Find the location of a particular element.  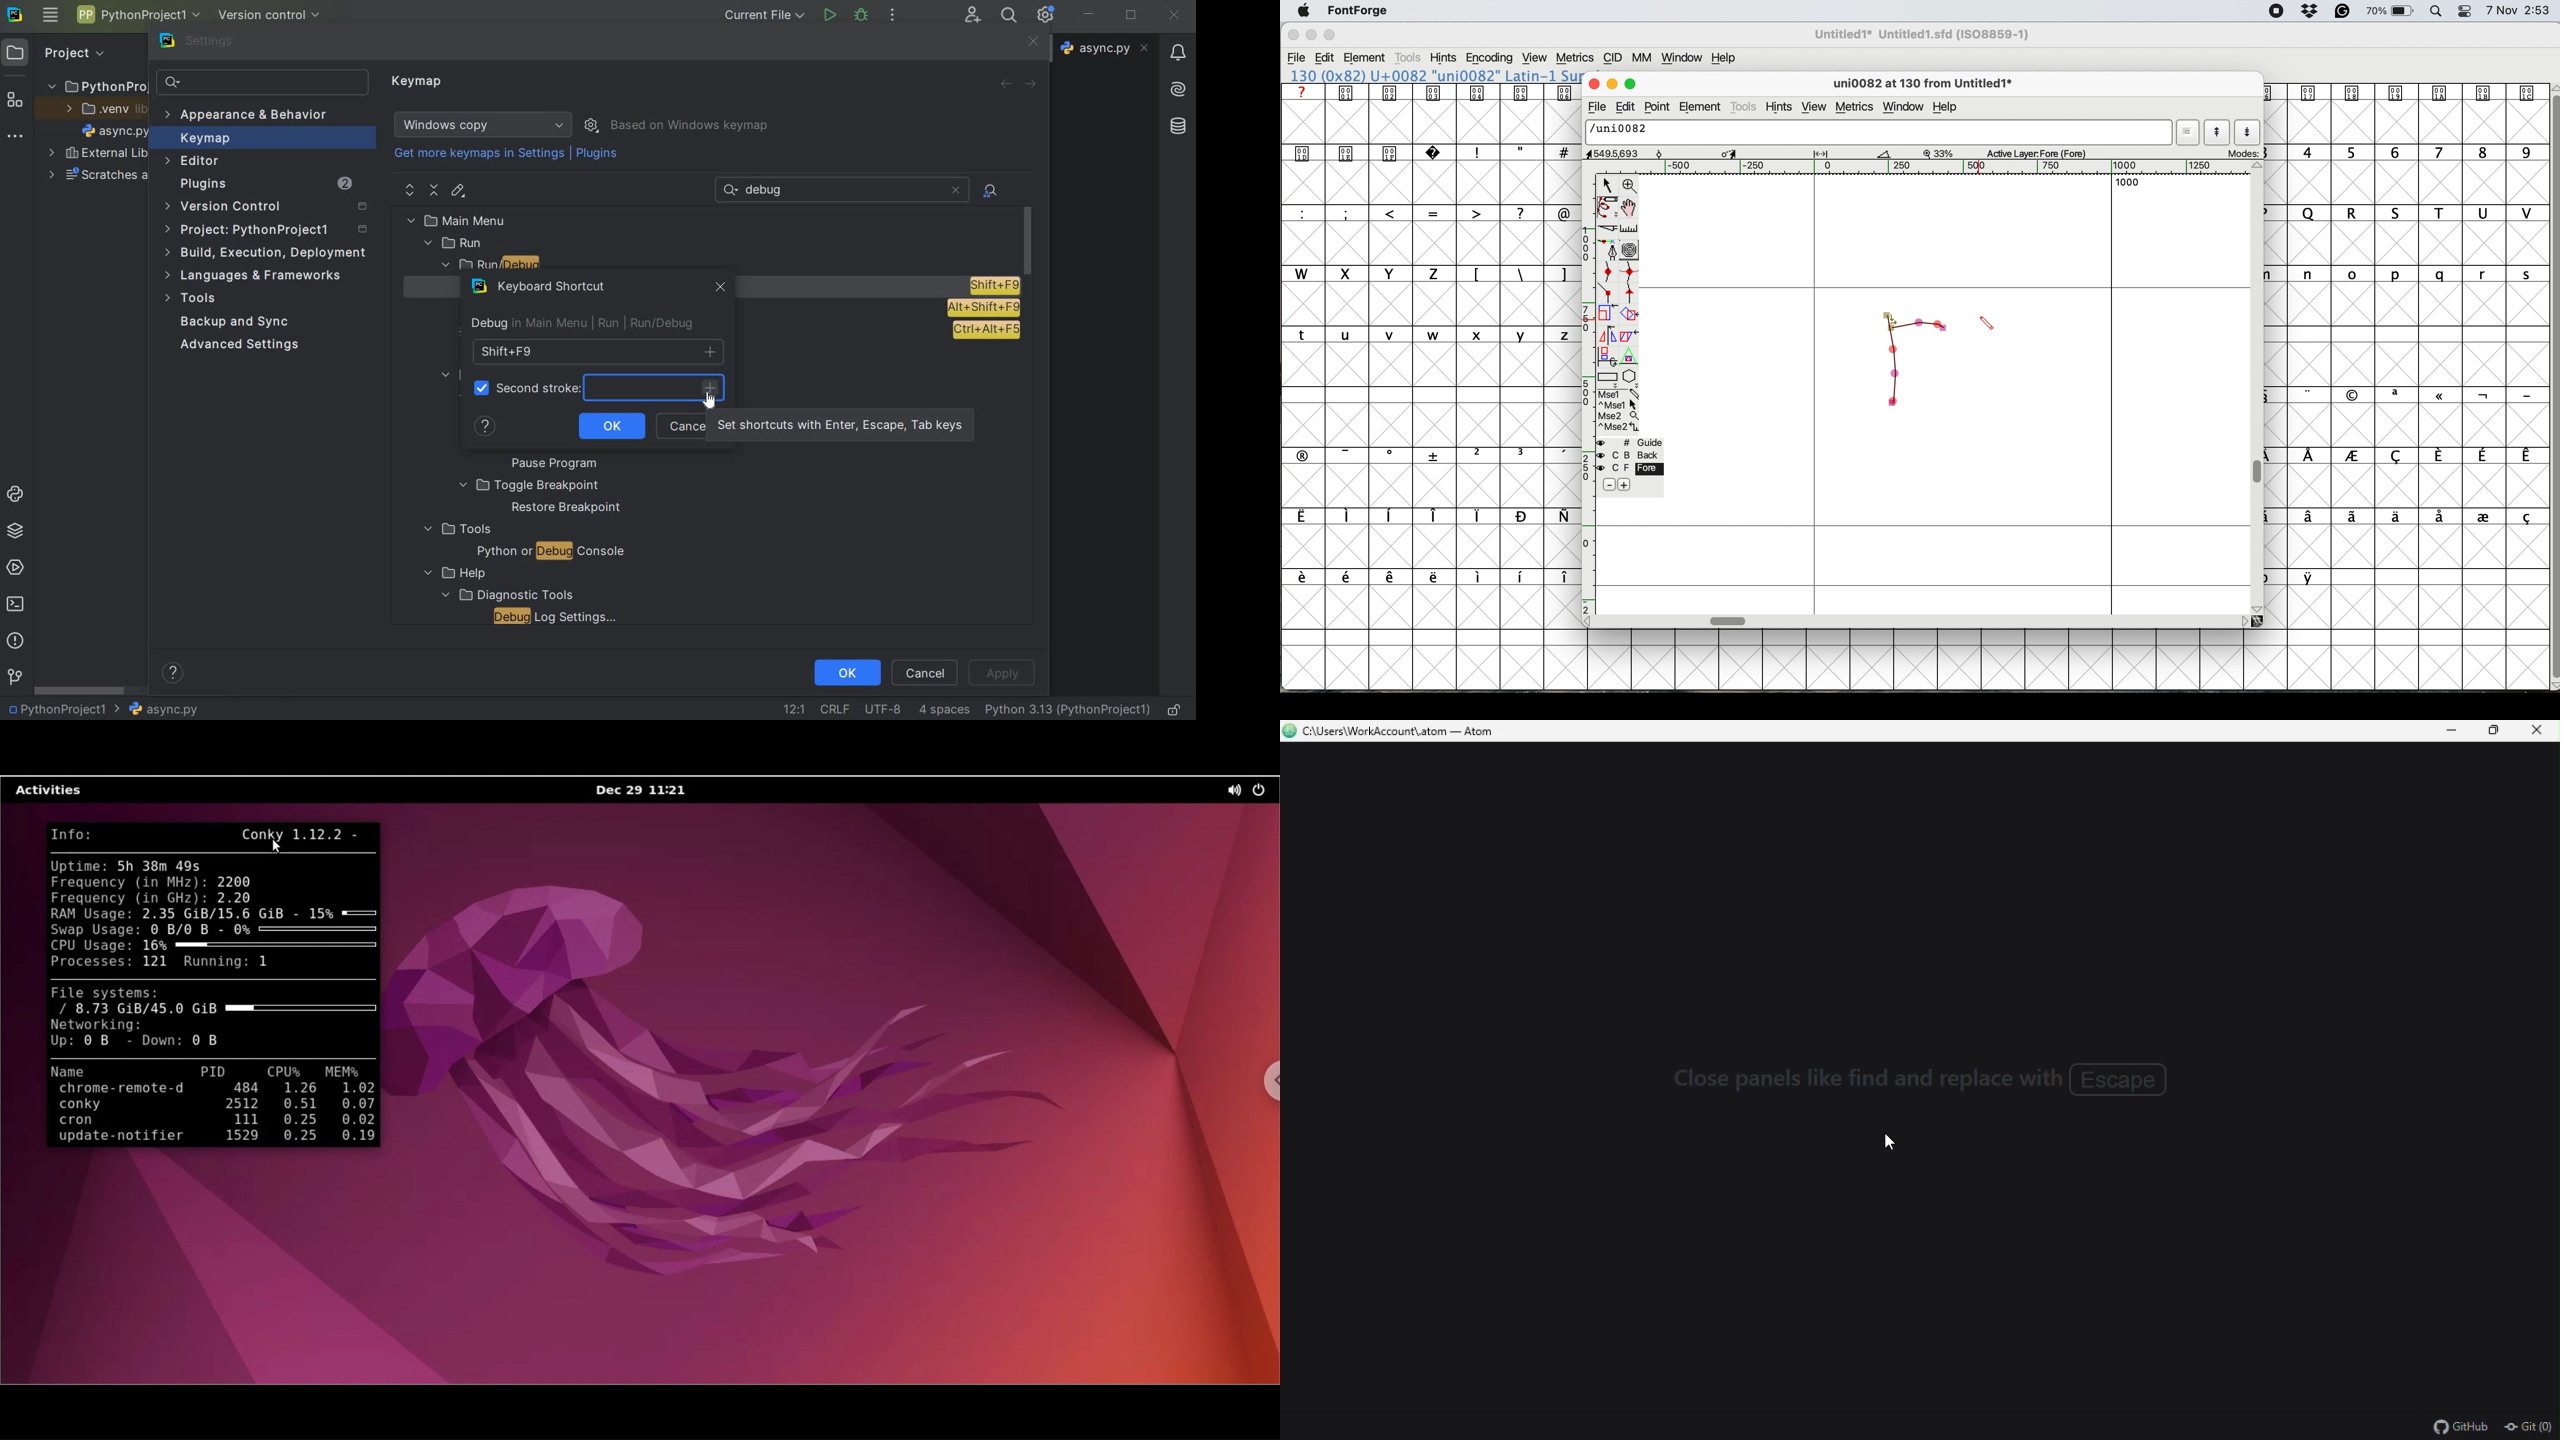

selected is located at coordinates (479, 392).